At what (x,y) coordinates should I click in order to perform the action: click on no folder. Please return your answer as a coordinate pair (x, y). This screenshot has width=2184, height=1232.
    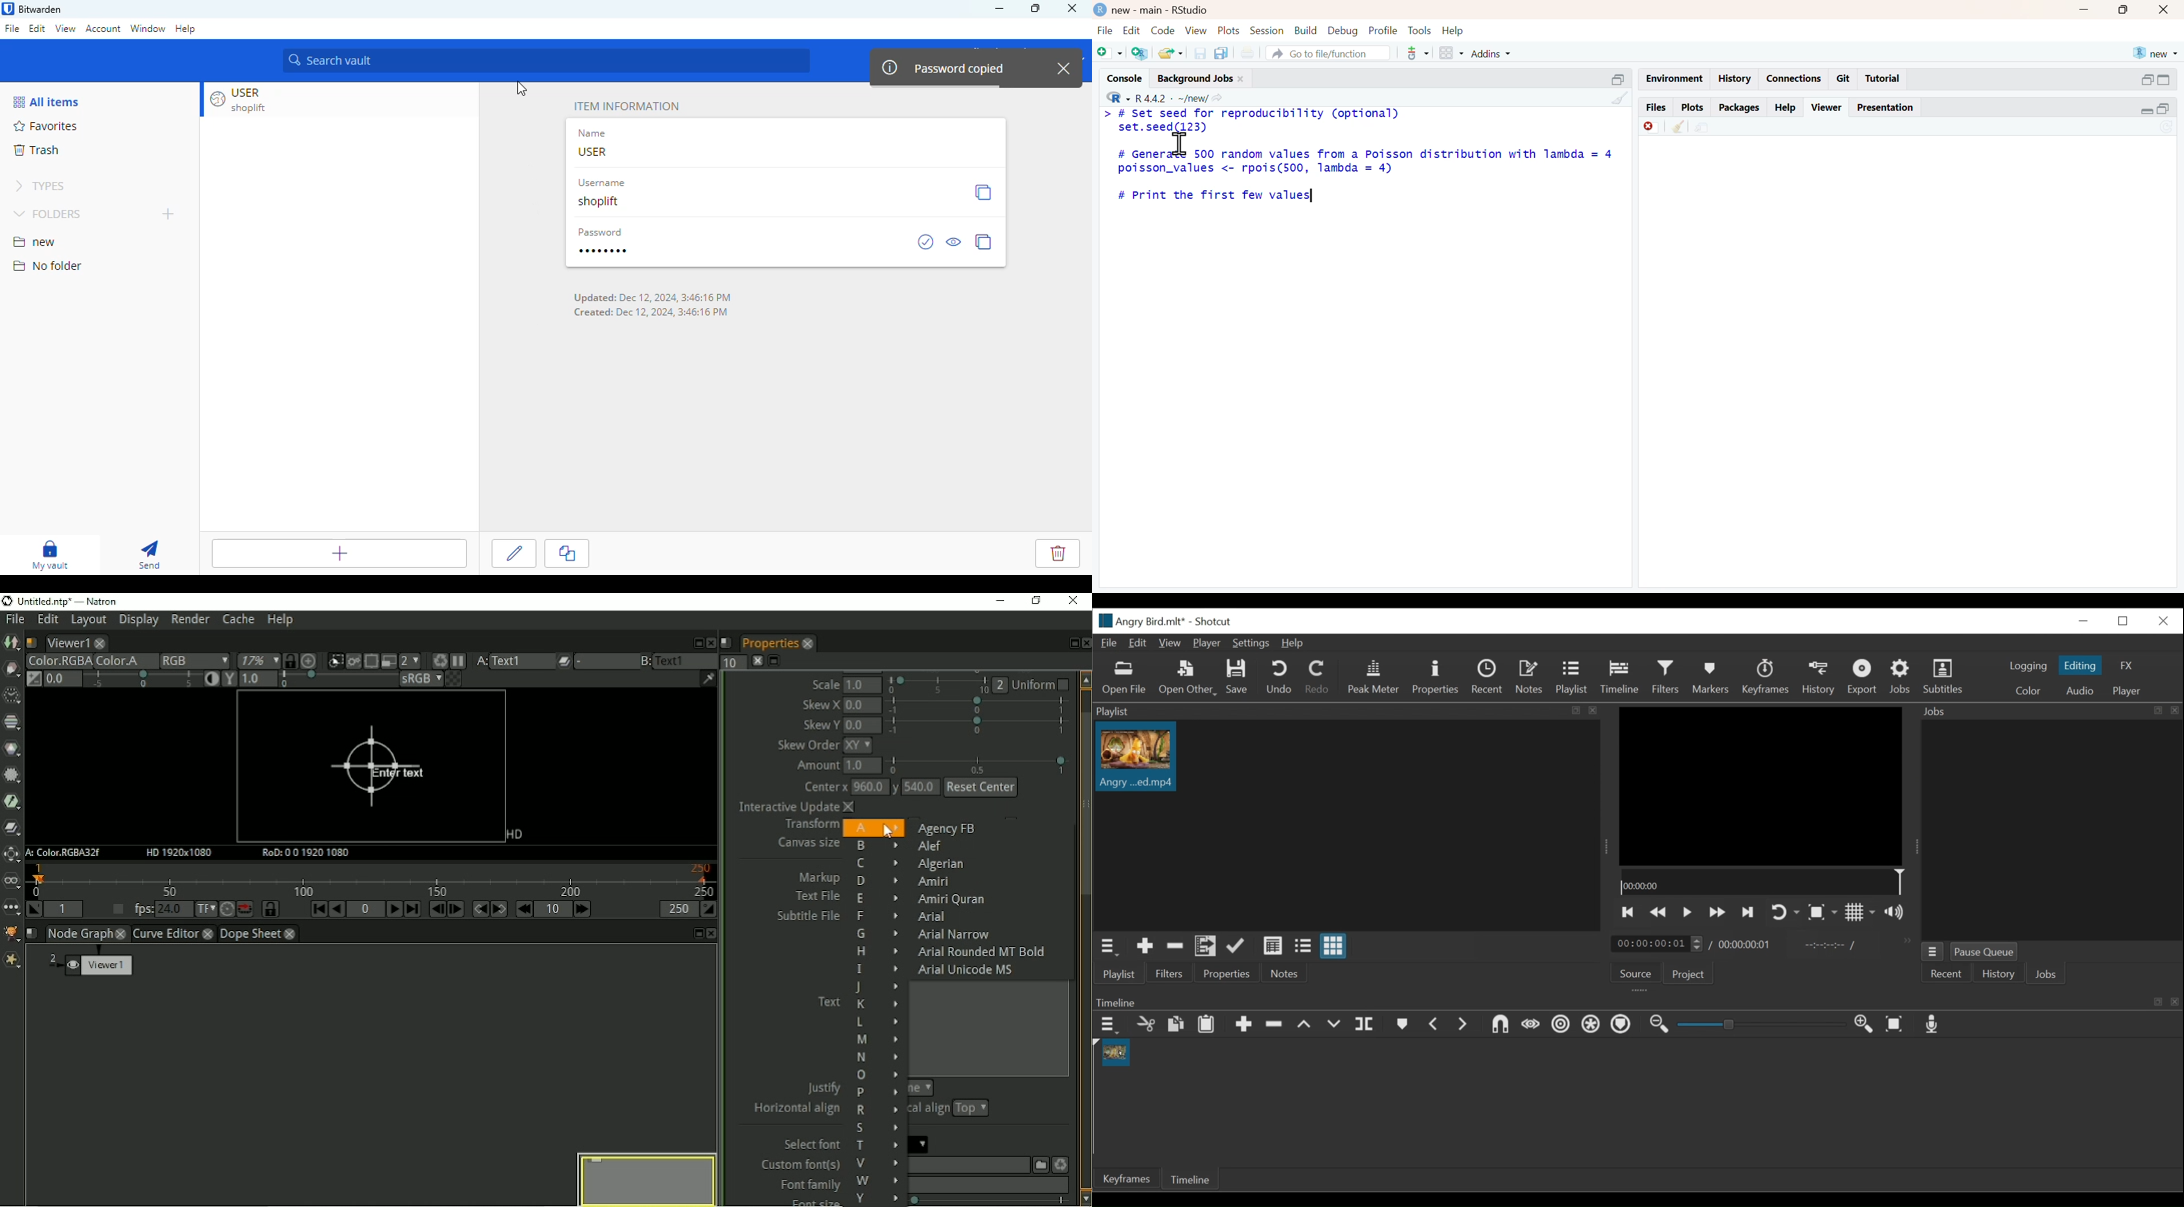
    Looking at the image, I should click on (47, 265).